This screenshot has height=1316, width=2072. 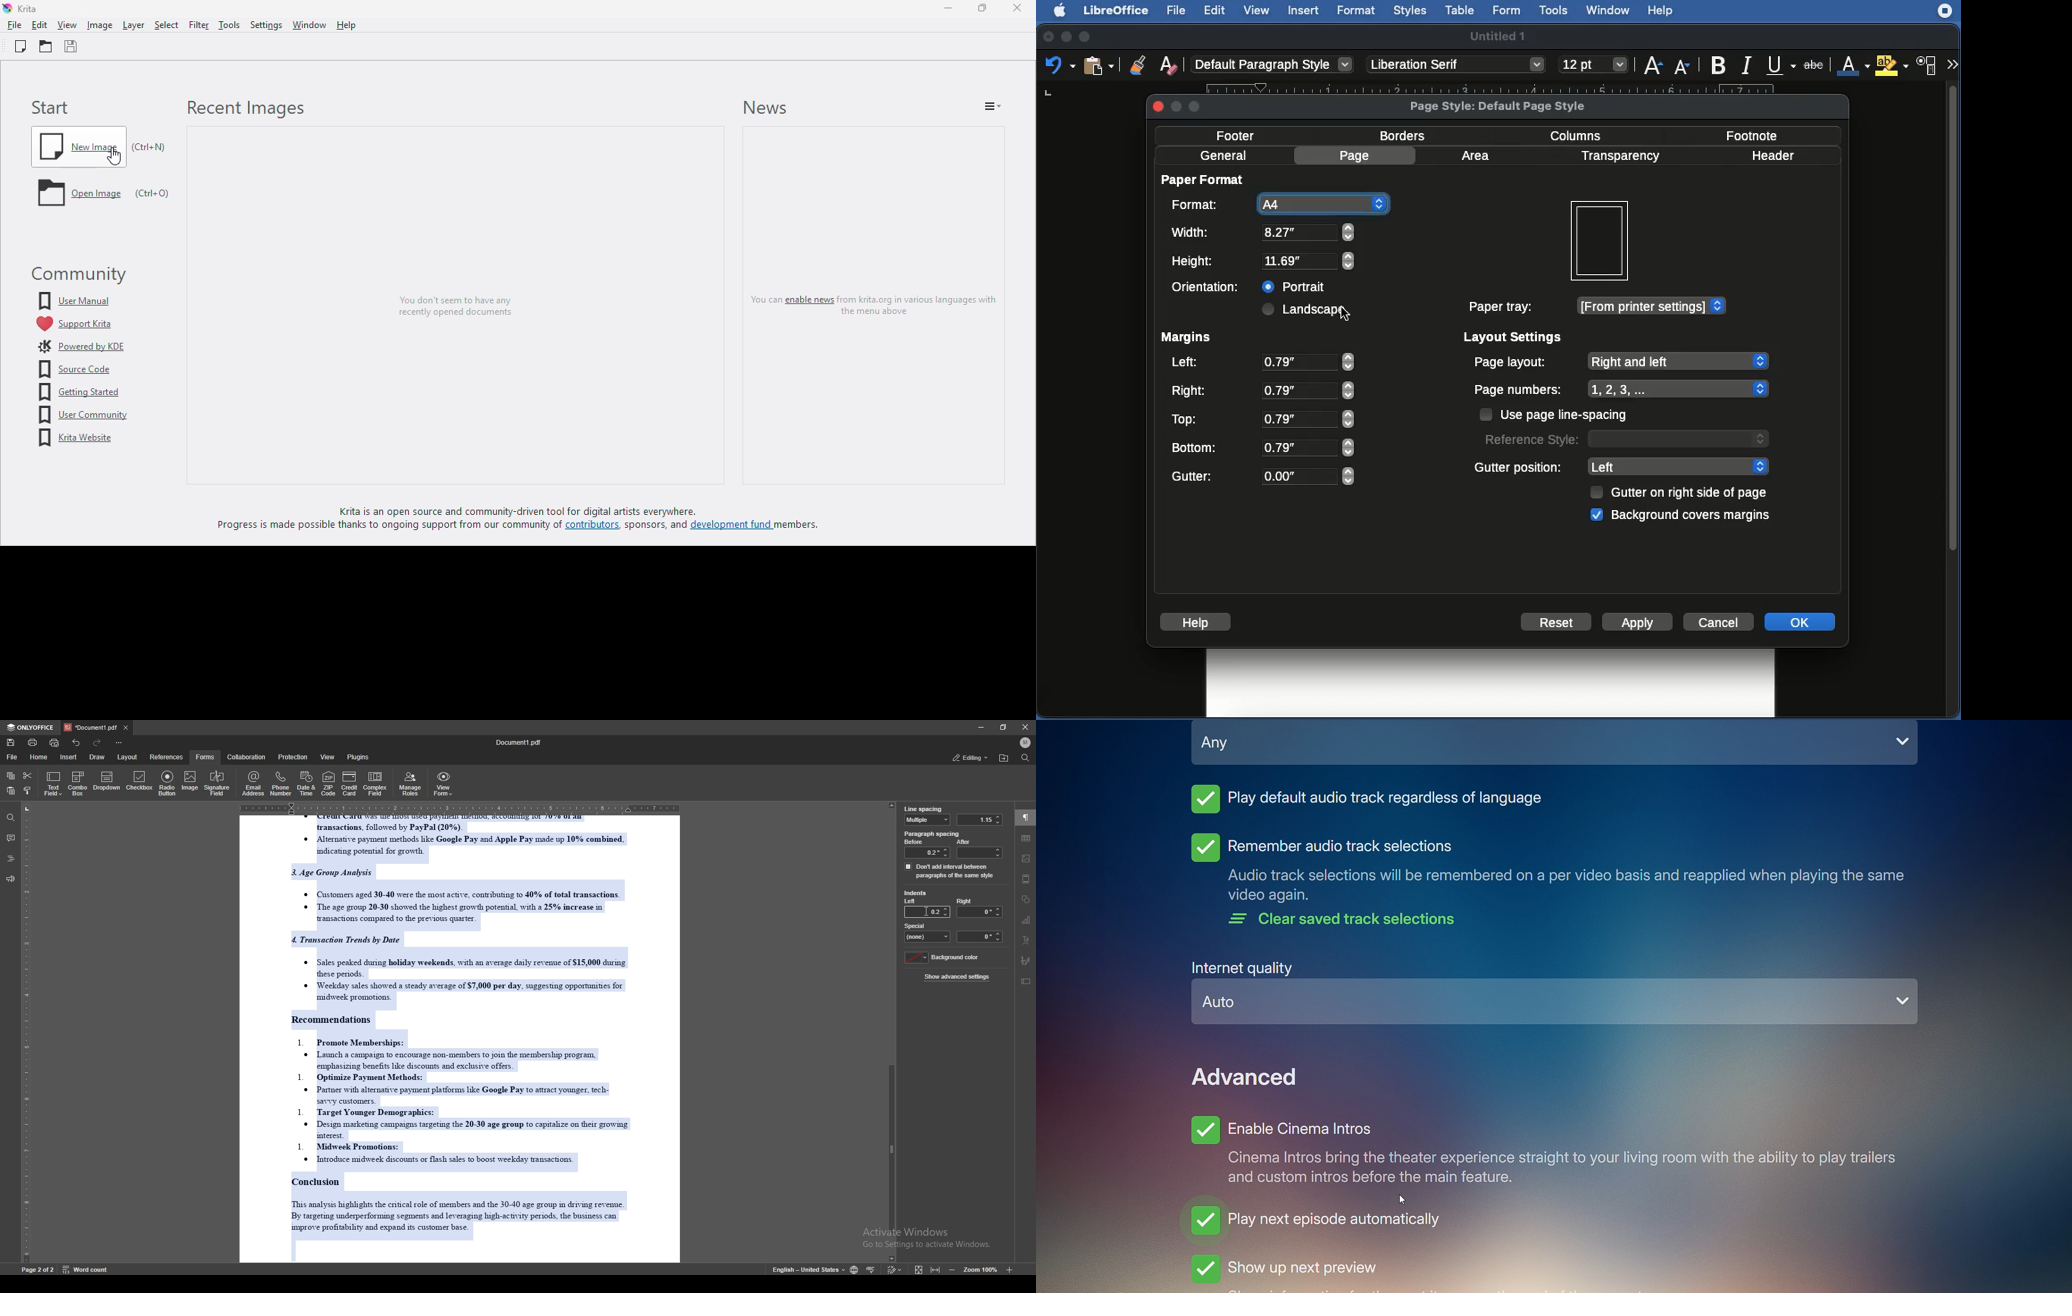 What do you see at coordinates (980, 937) in the screenshot?
I see `indent space` at bounding box center [980, 937].